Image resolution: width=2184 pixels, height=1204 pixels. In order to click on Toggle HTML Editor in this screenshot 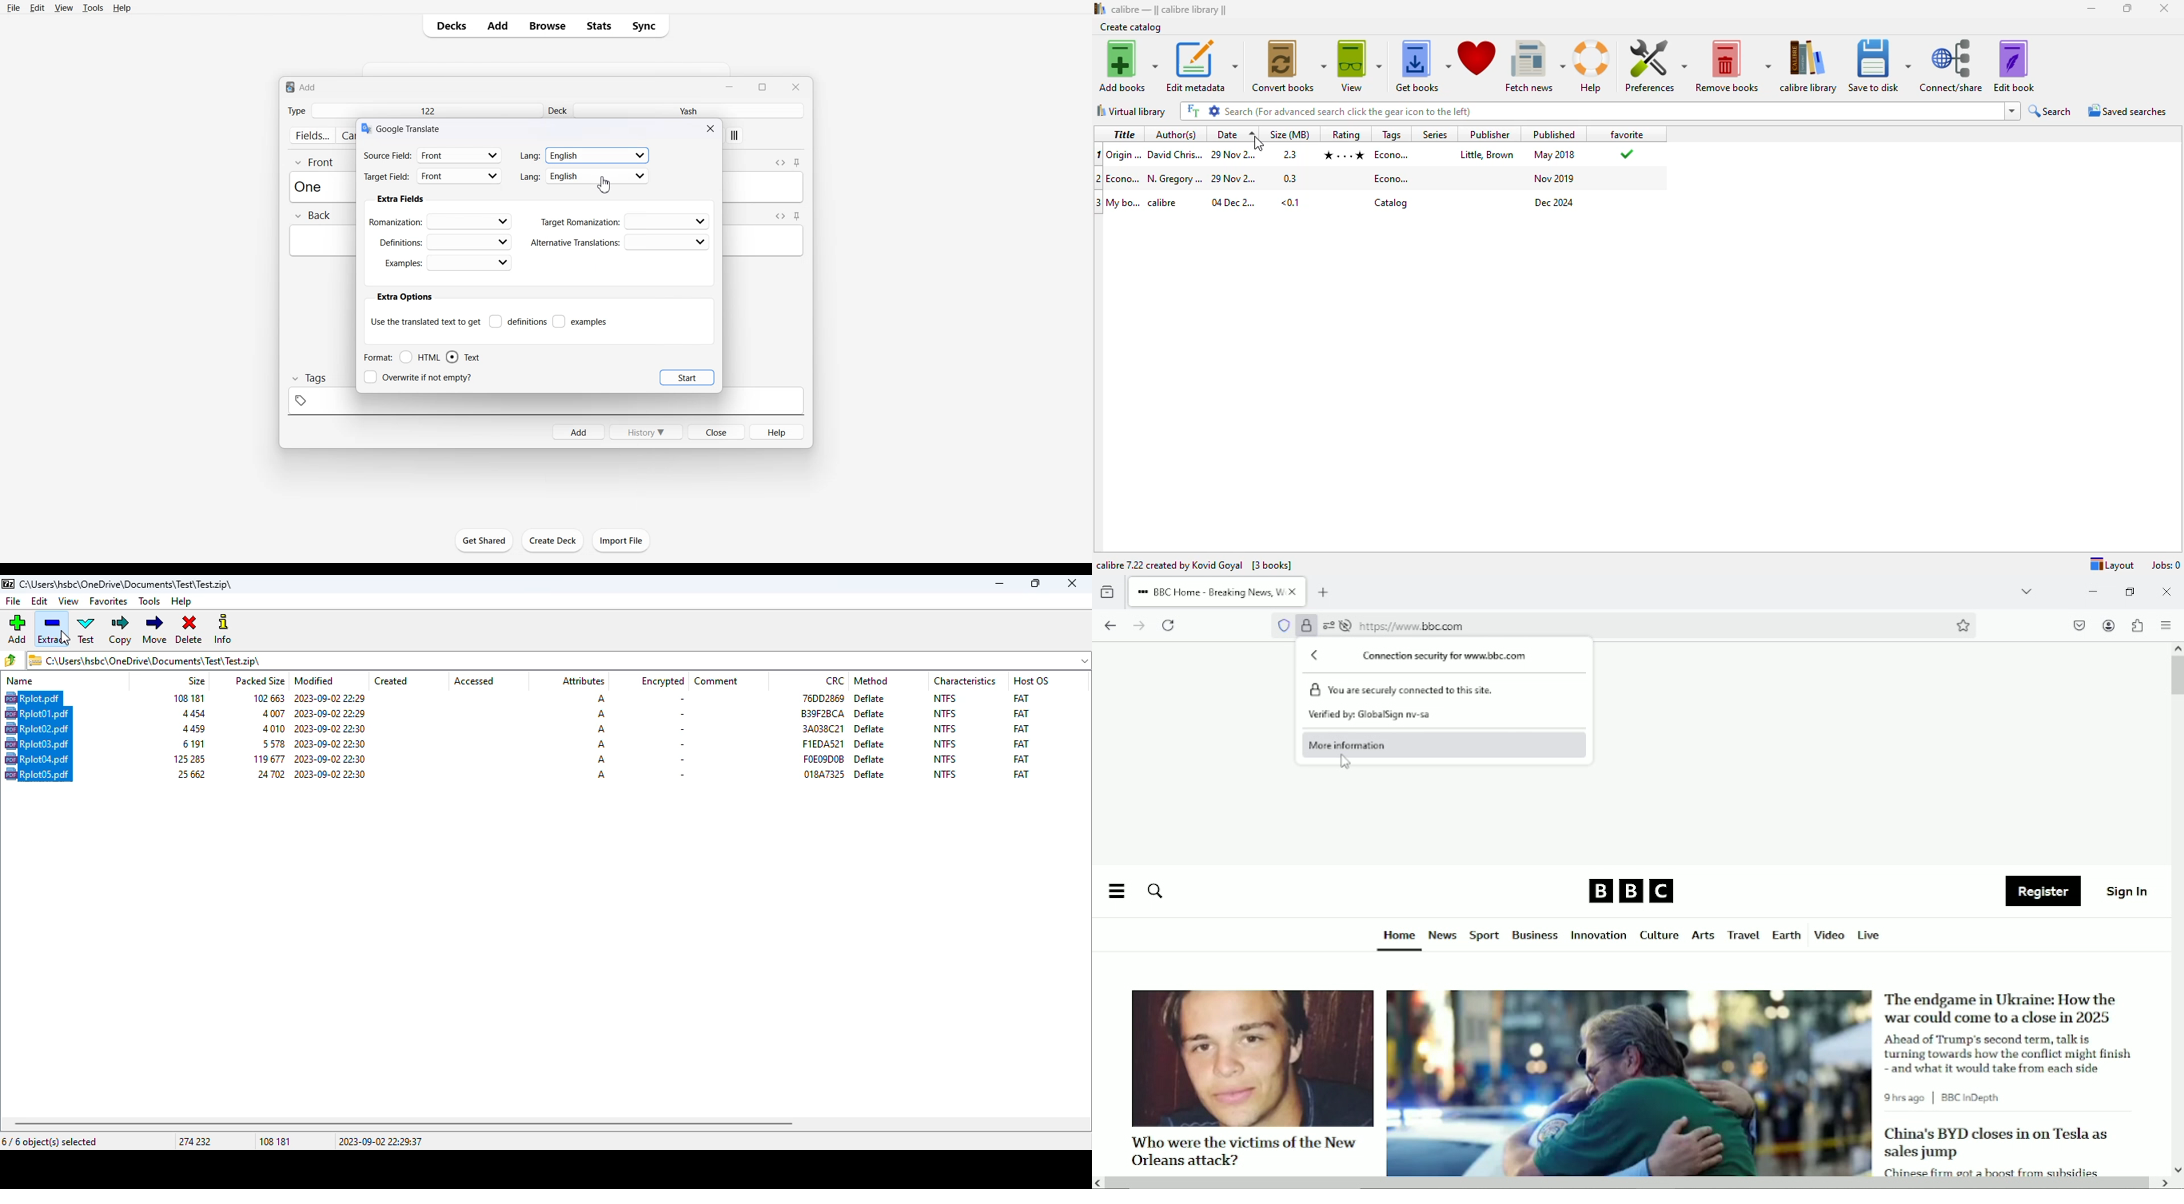, I will do `click(780, 162)`.